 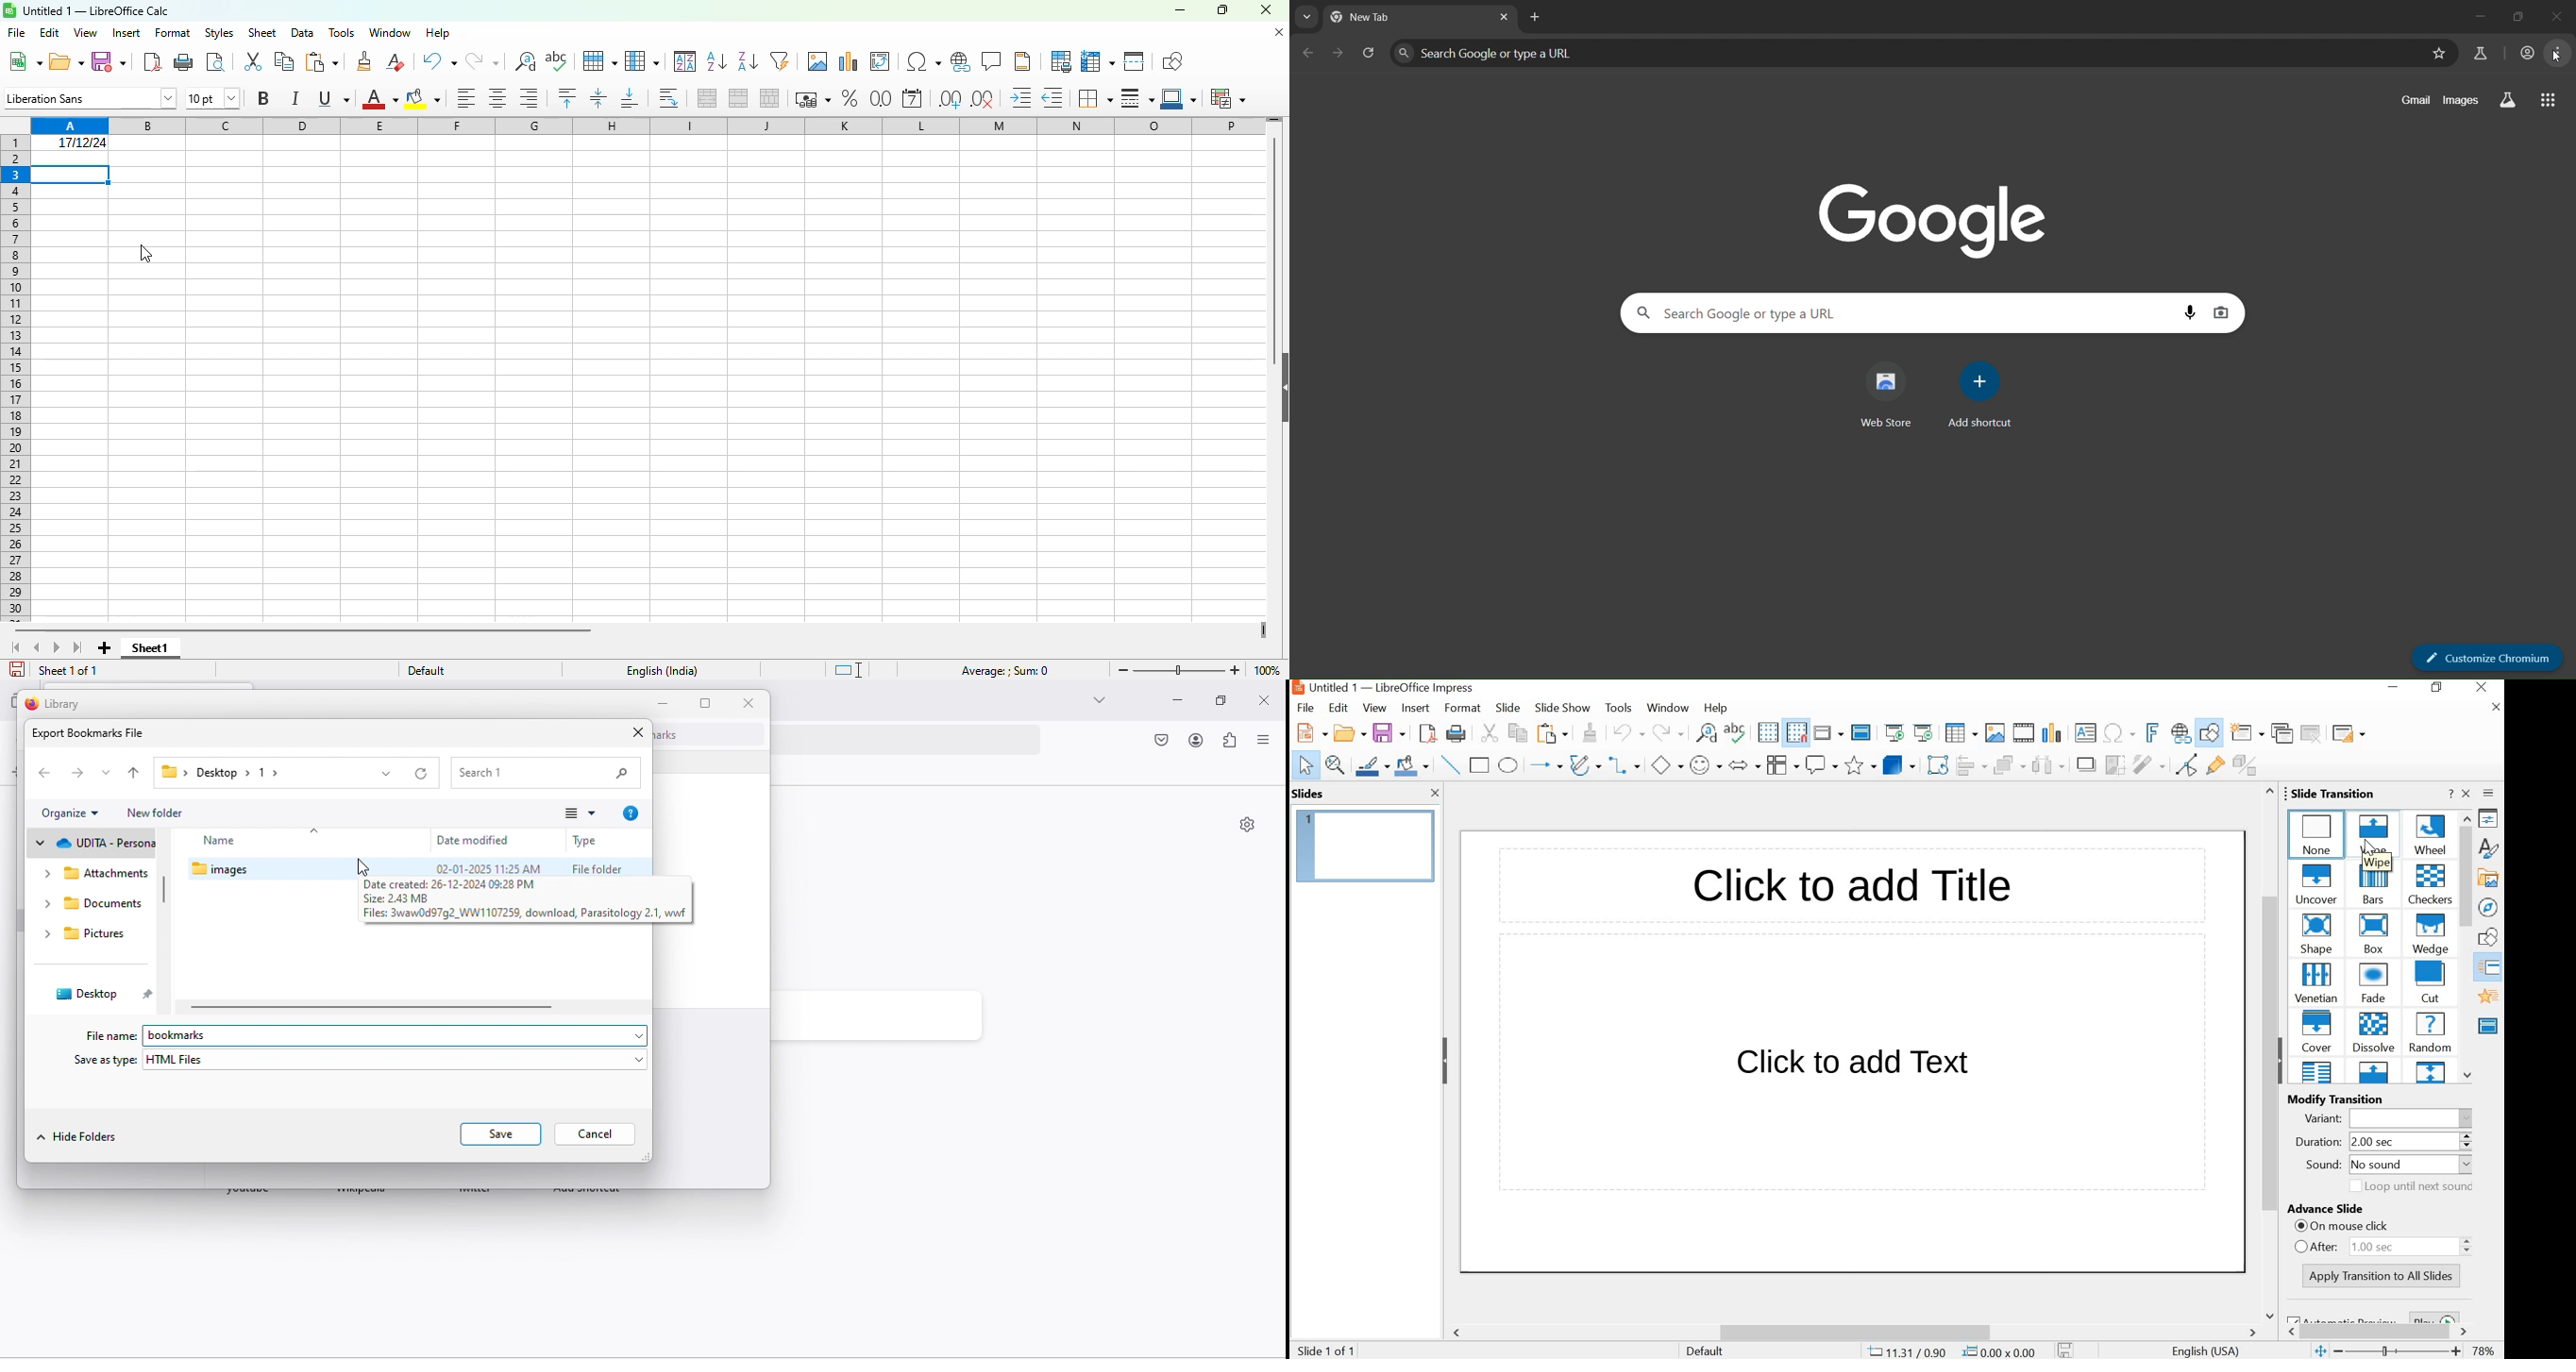 What do you see at coordinates (1893, 732) in the screenshot?
I see `Start from first slide` at bounding box center [1893, 732].